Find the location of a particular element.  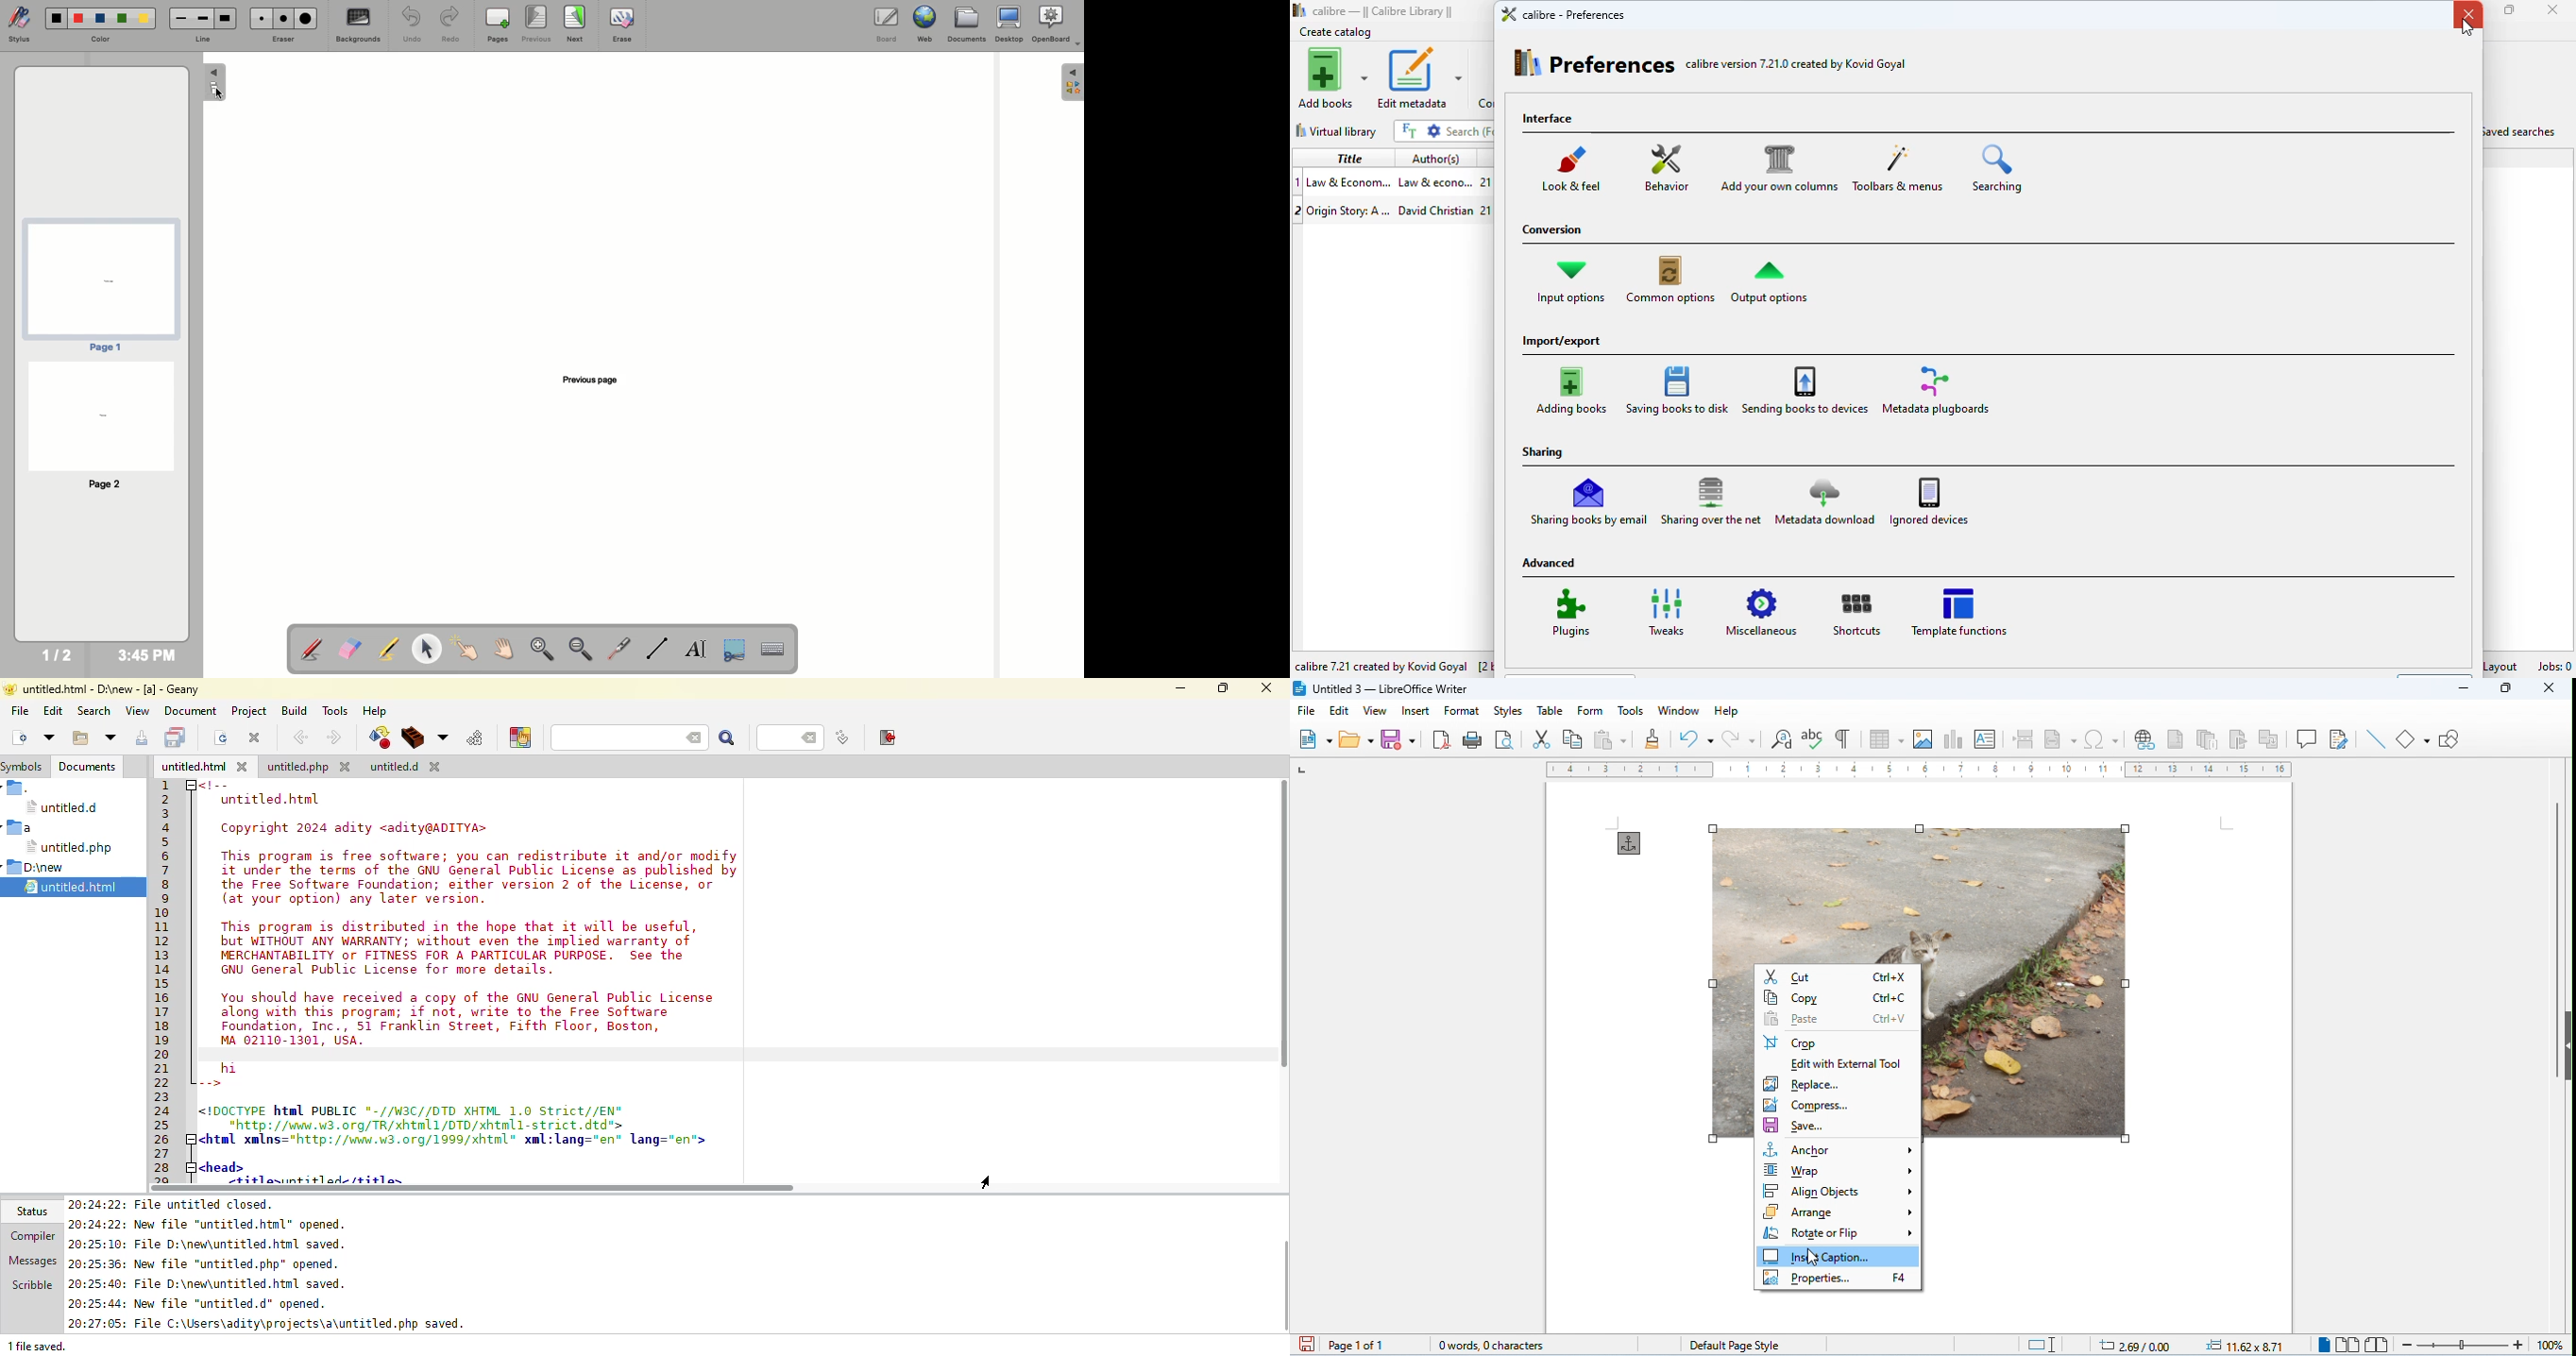

insert endnote is located at coordinates (2211, 740).